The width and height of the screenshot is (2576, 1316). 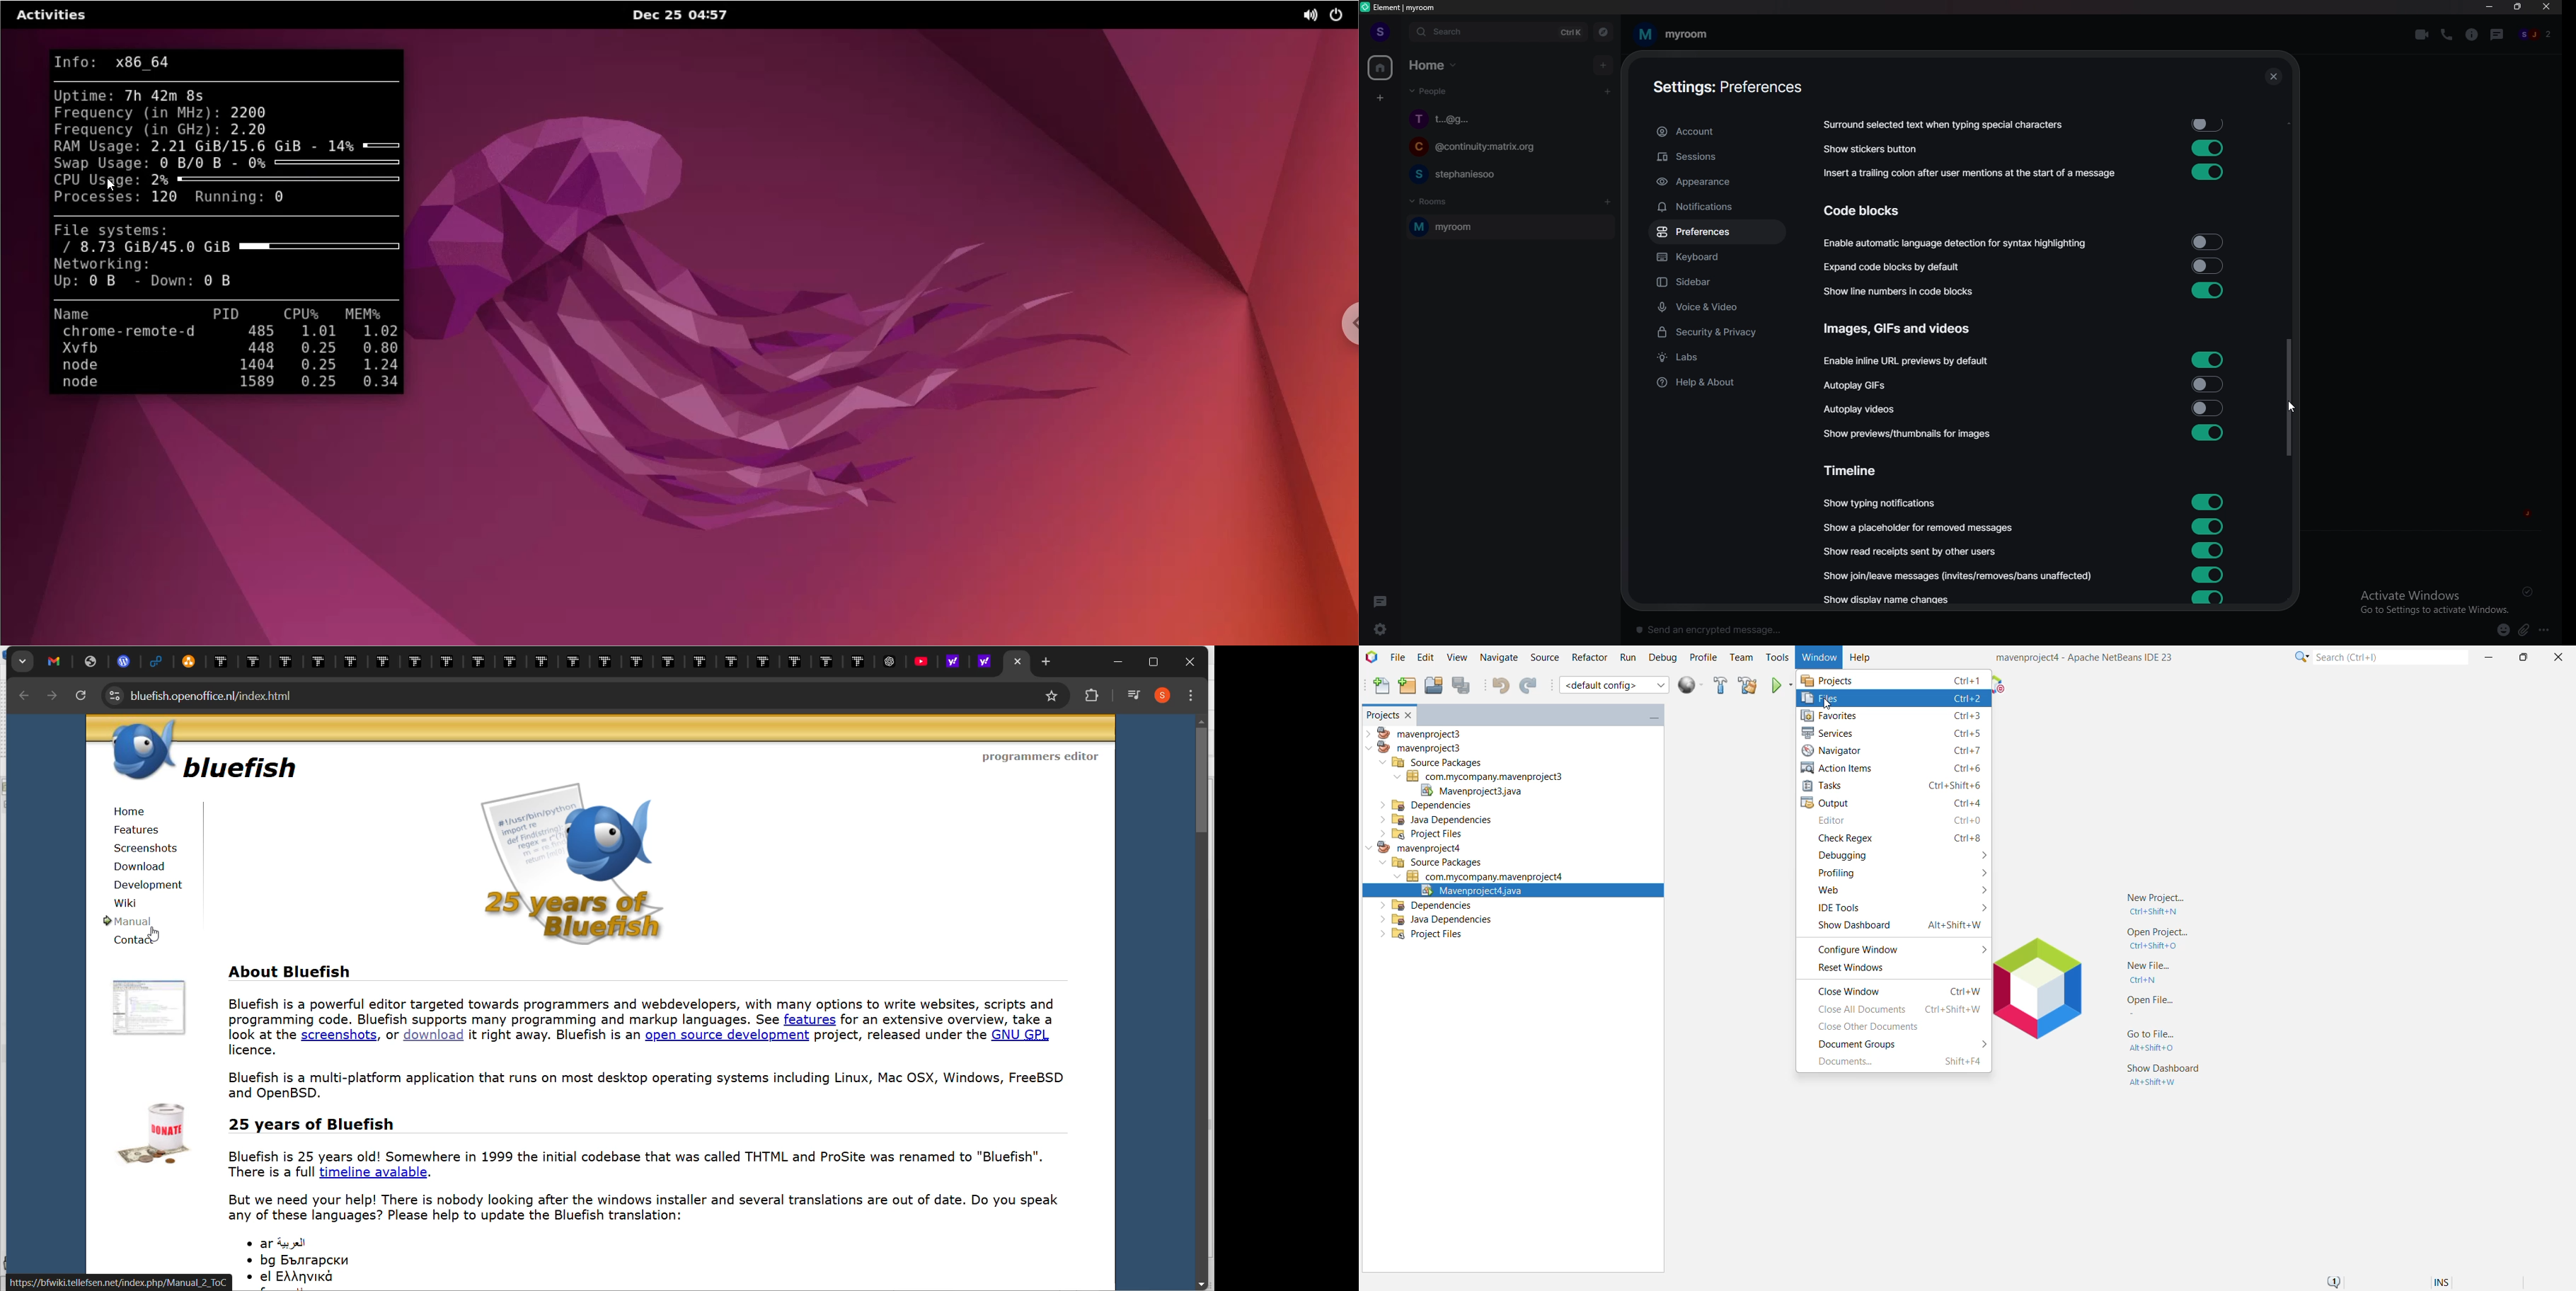 What do you see at coordinates (1136, 698) in the screenshot?
I see `songs` at bounding box center [1136, 698].